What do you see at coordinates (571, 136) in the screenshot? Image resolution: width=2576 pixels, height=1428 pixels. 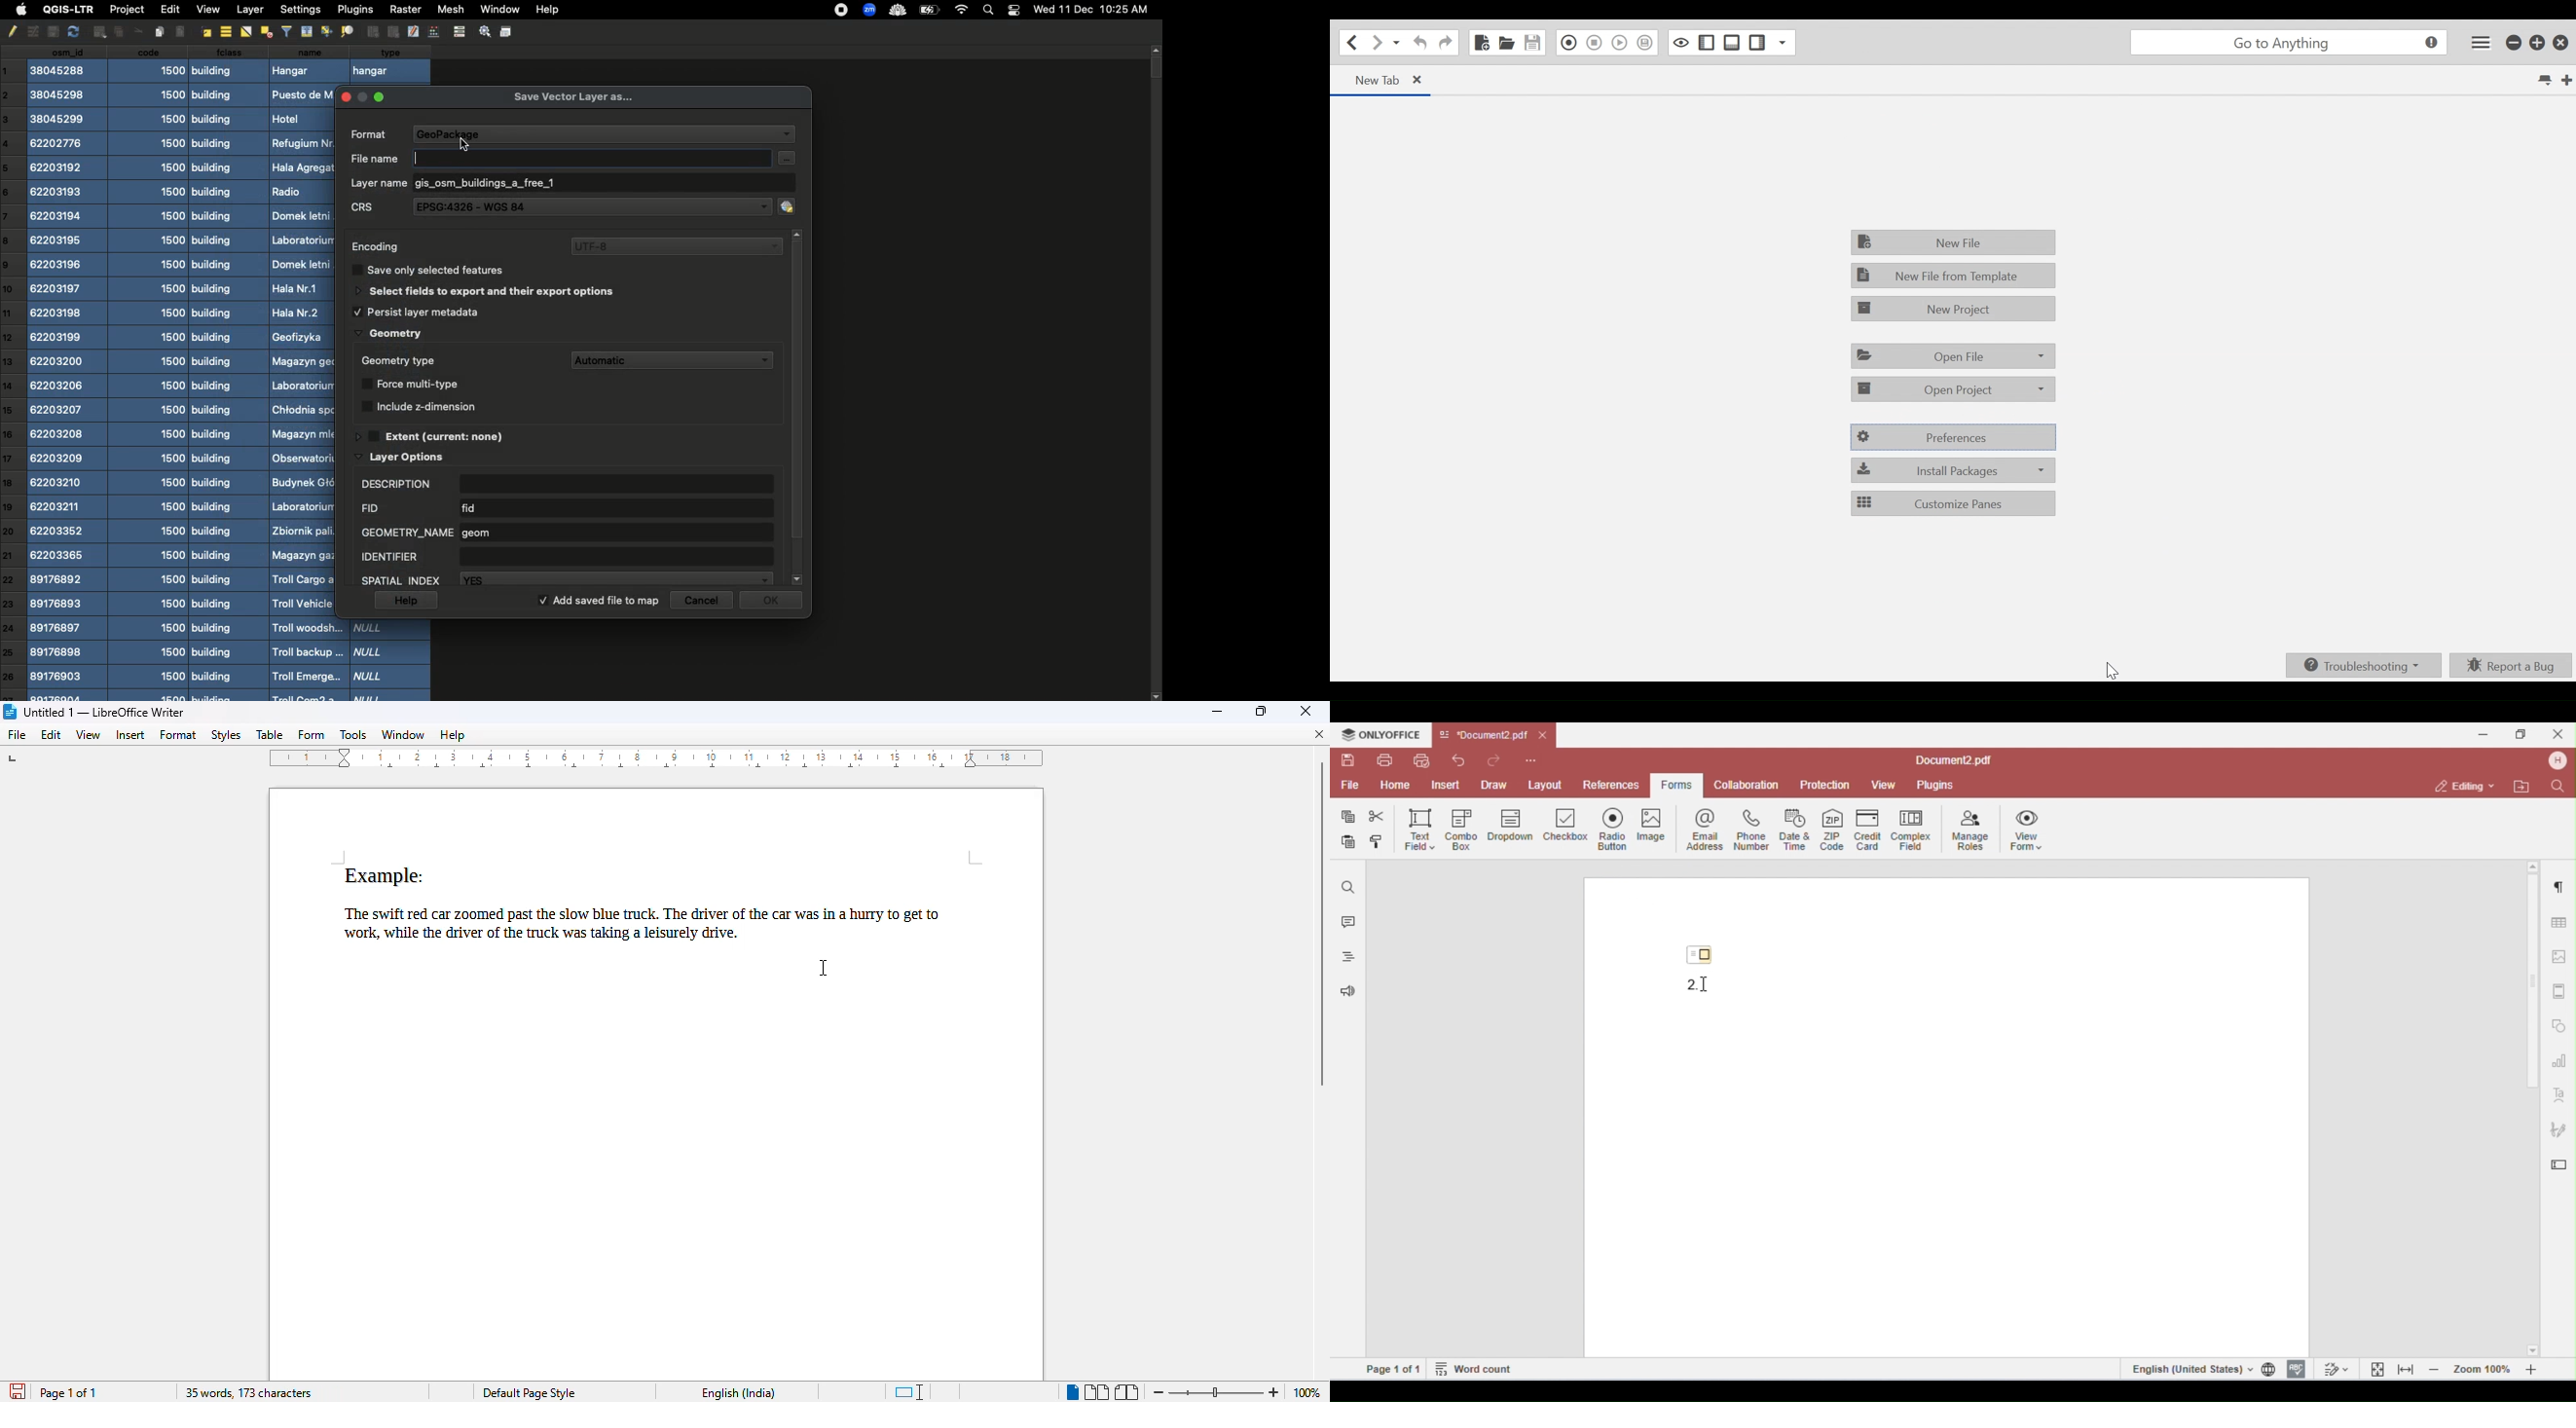 I see `Format` at bounding box center [571, 136].